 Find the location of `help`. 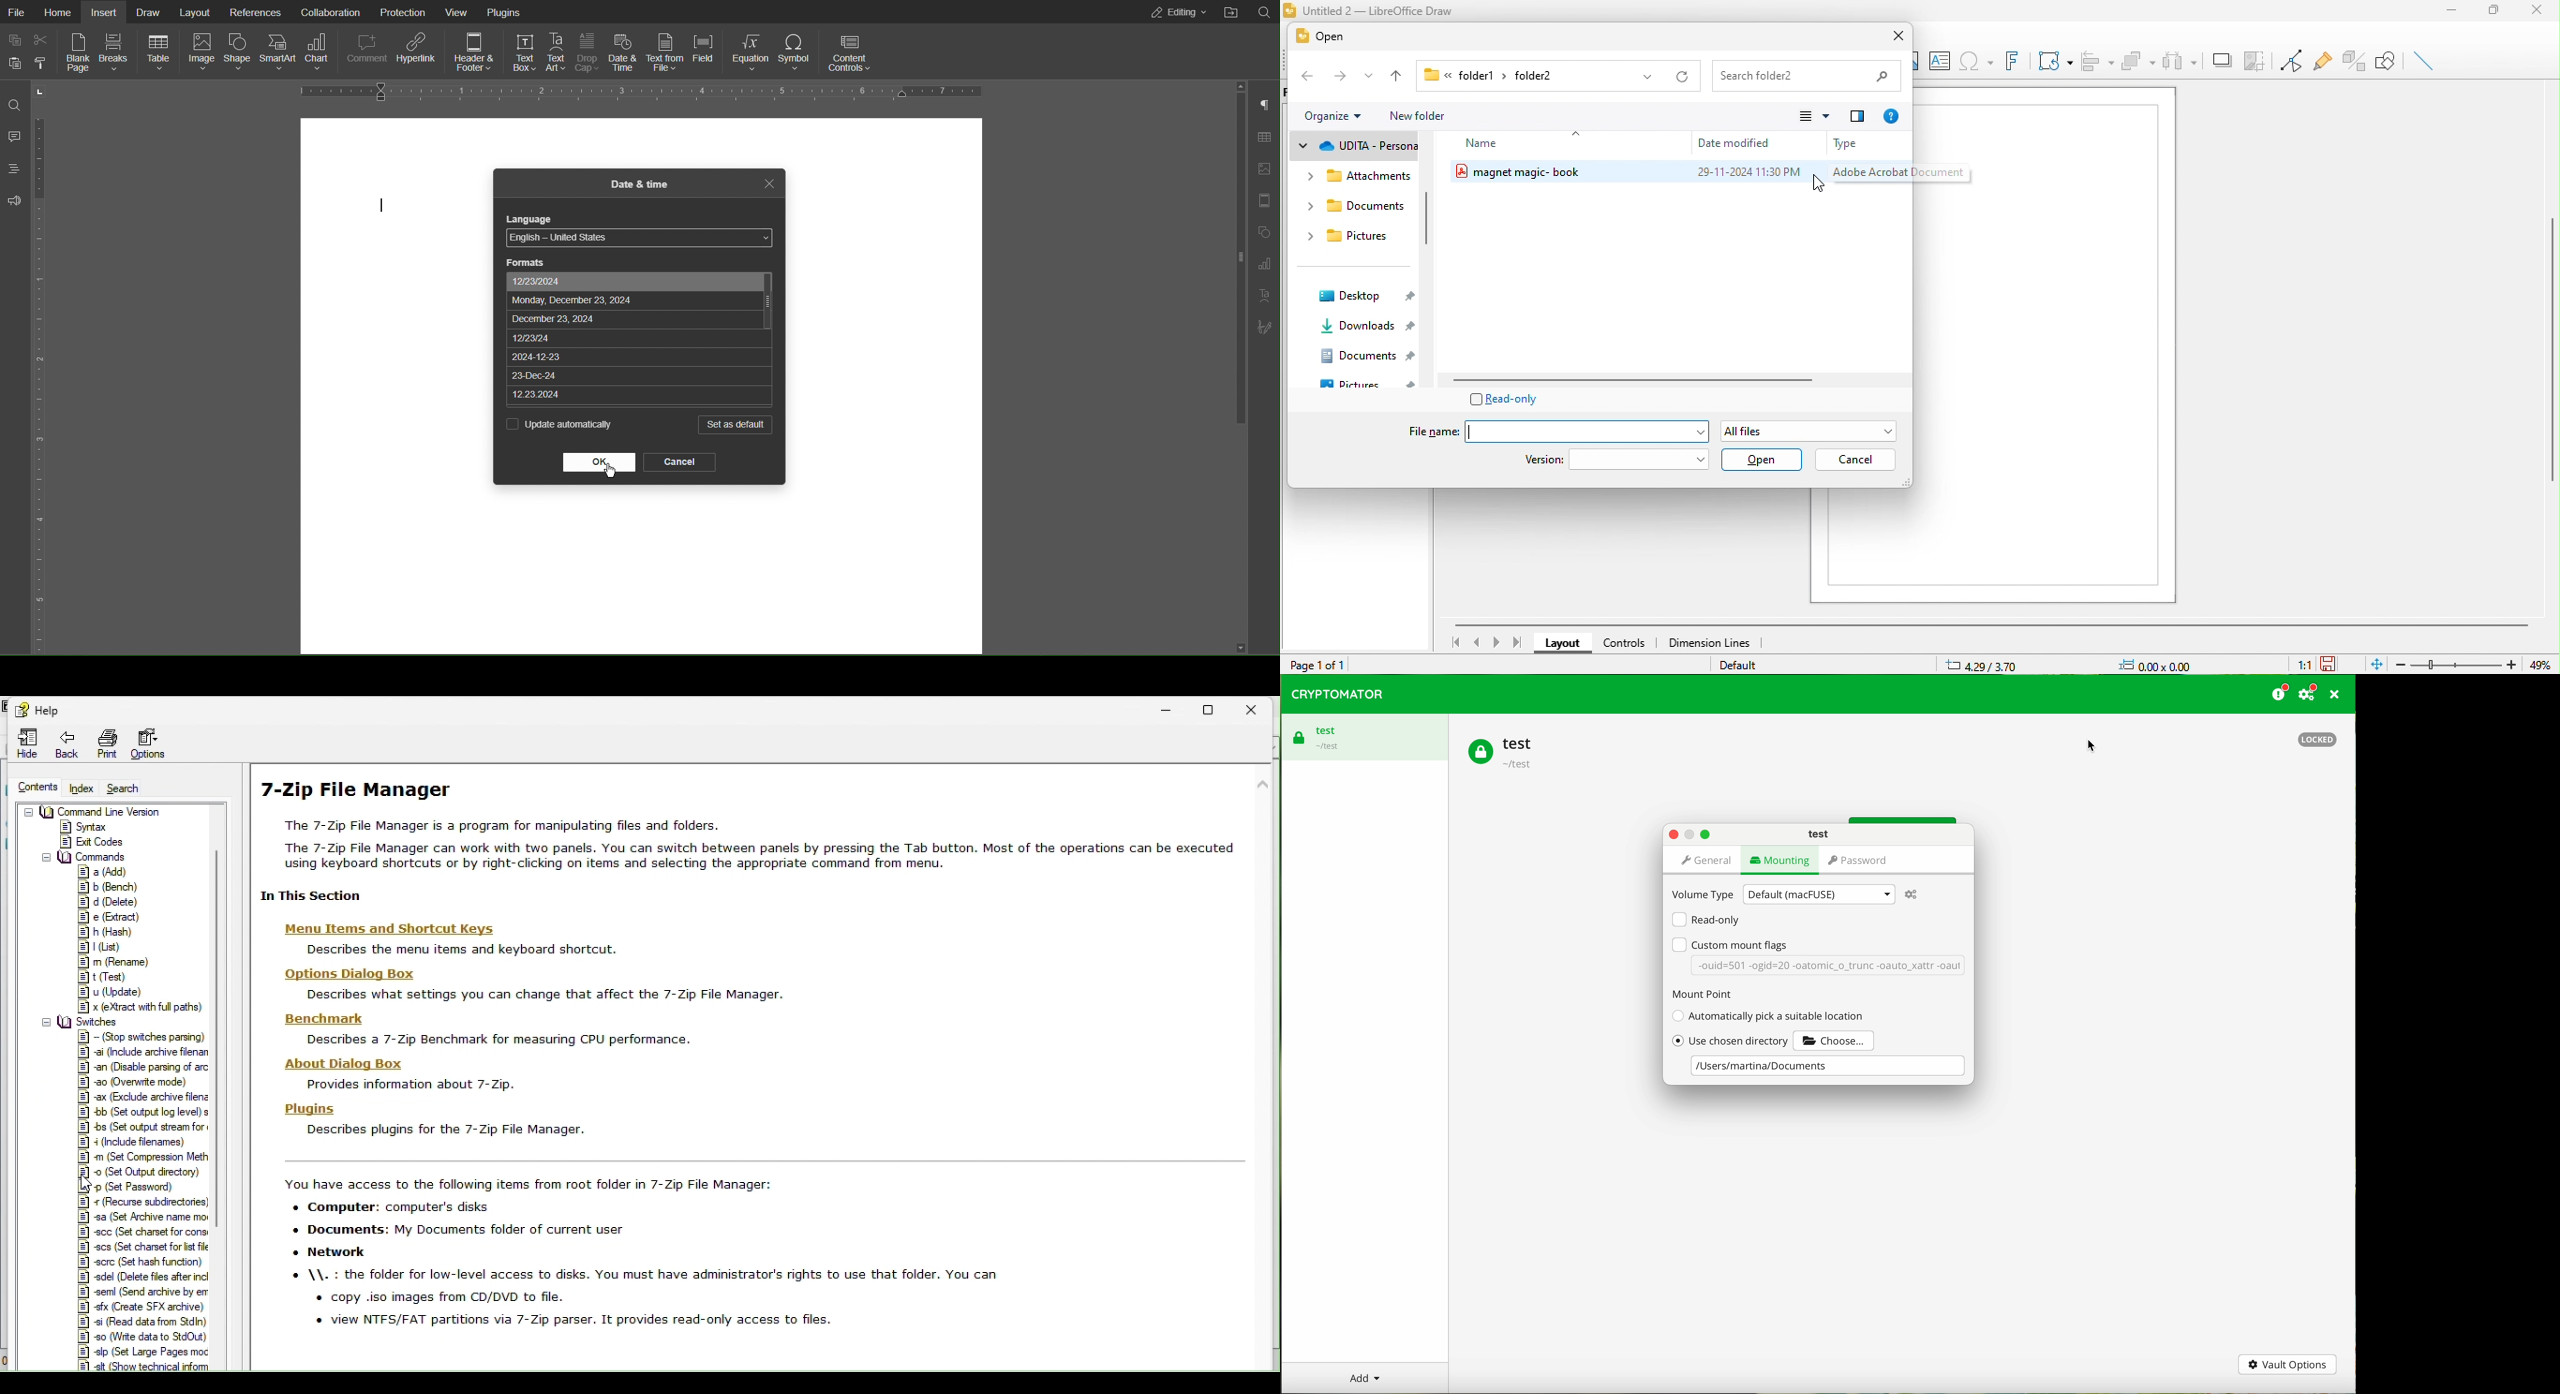

help is located at coordinates (1892, 116).